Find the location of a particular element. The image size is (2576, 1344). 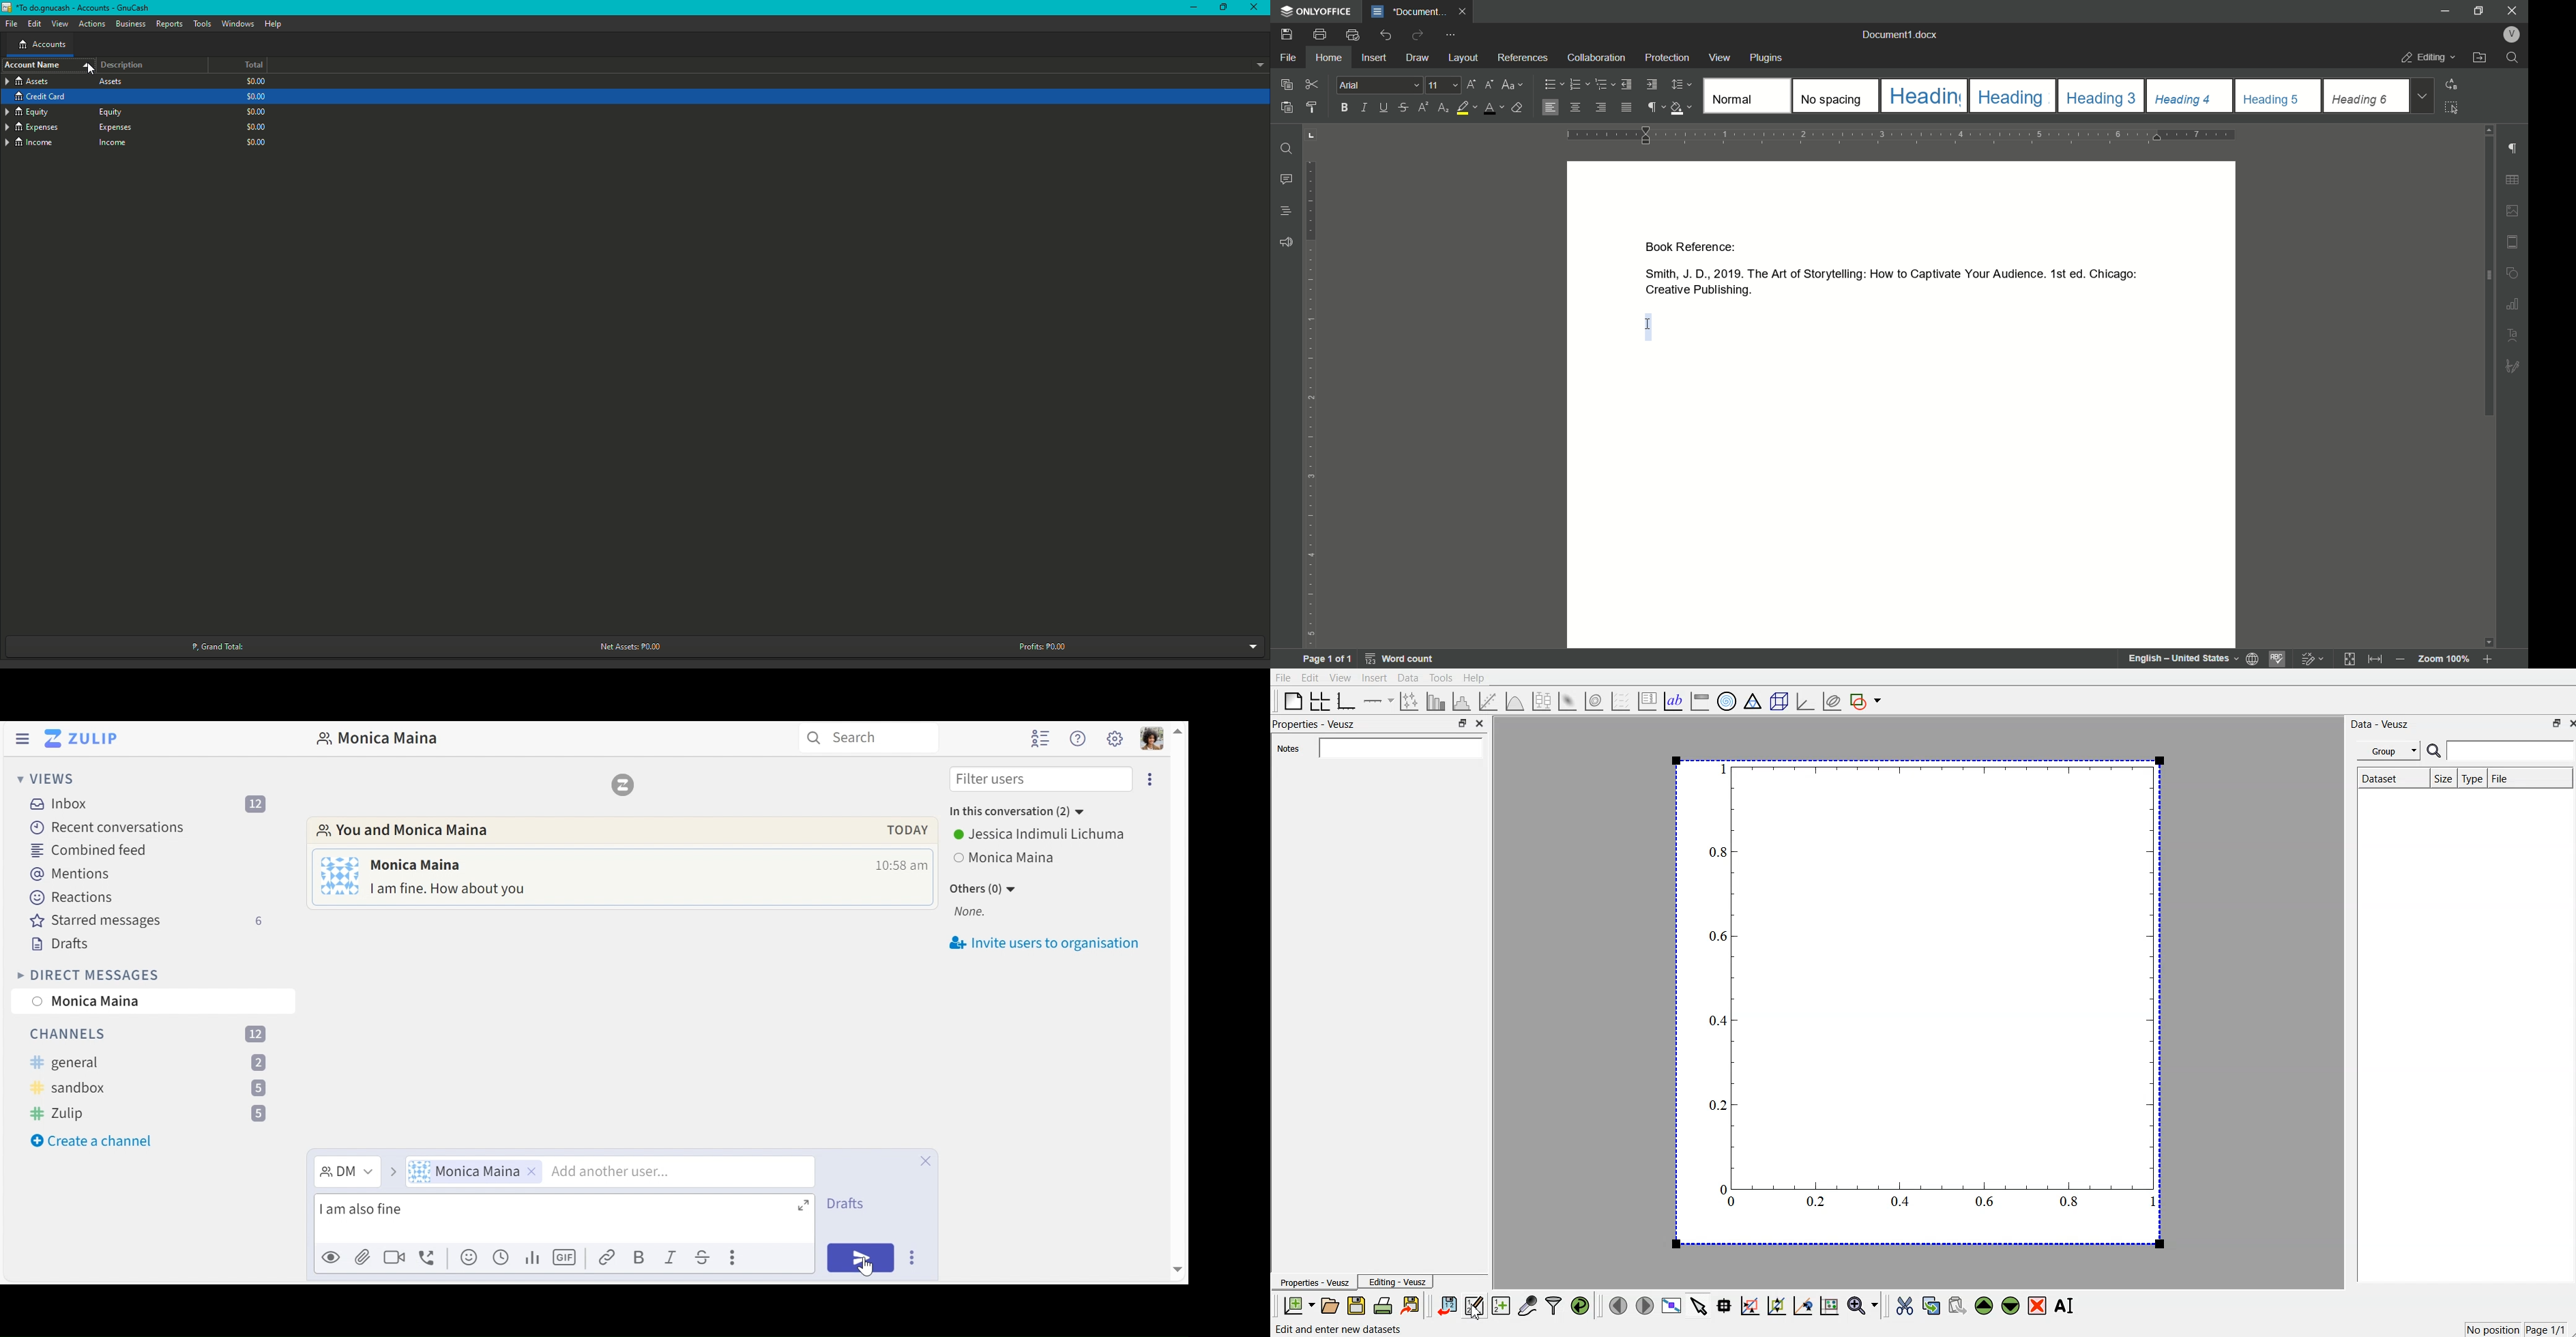

shapes is located at coordinates (2516, 271).